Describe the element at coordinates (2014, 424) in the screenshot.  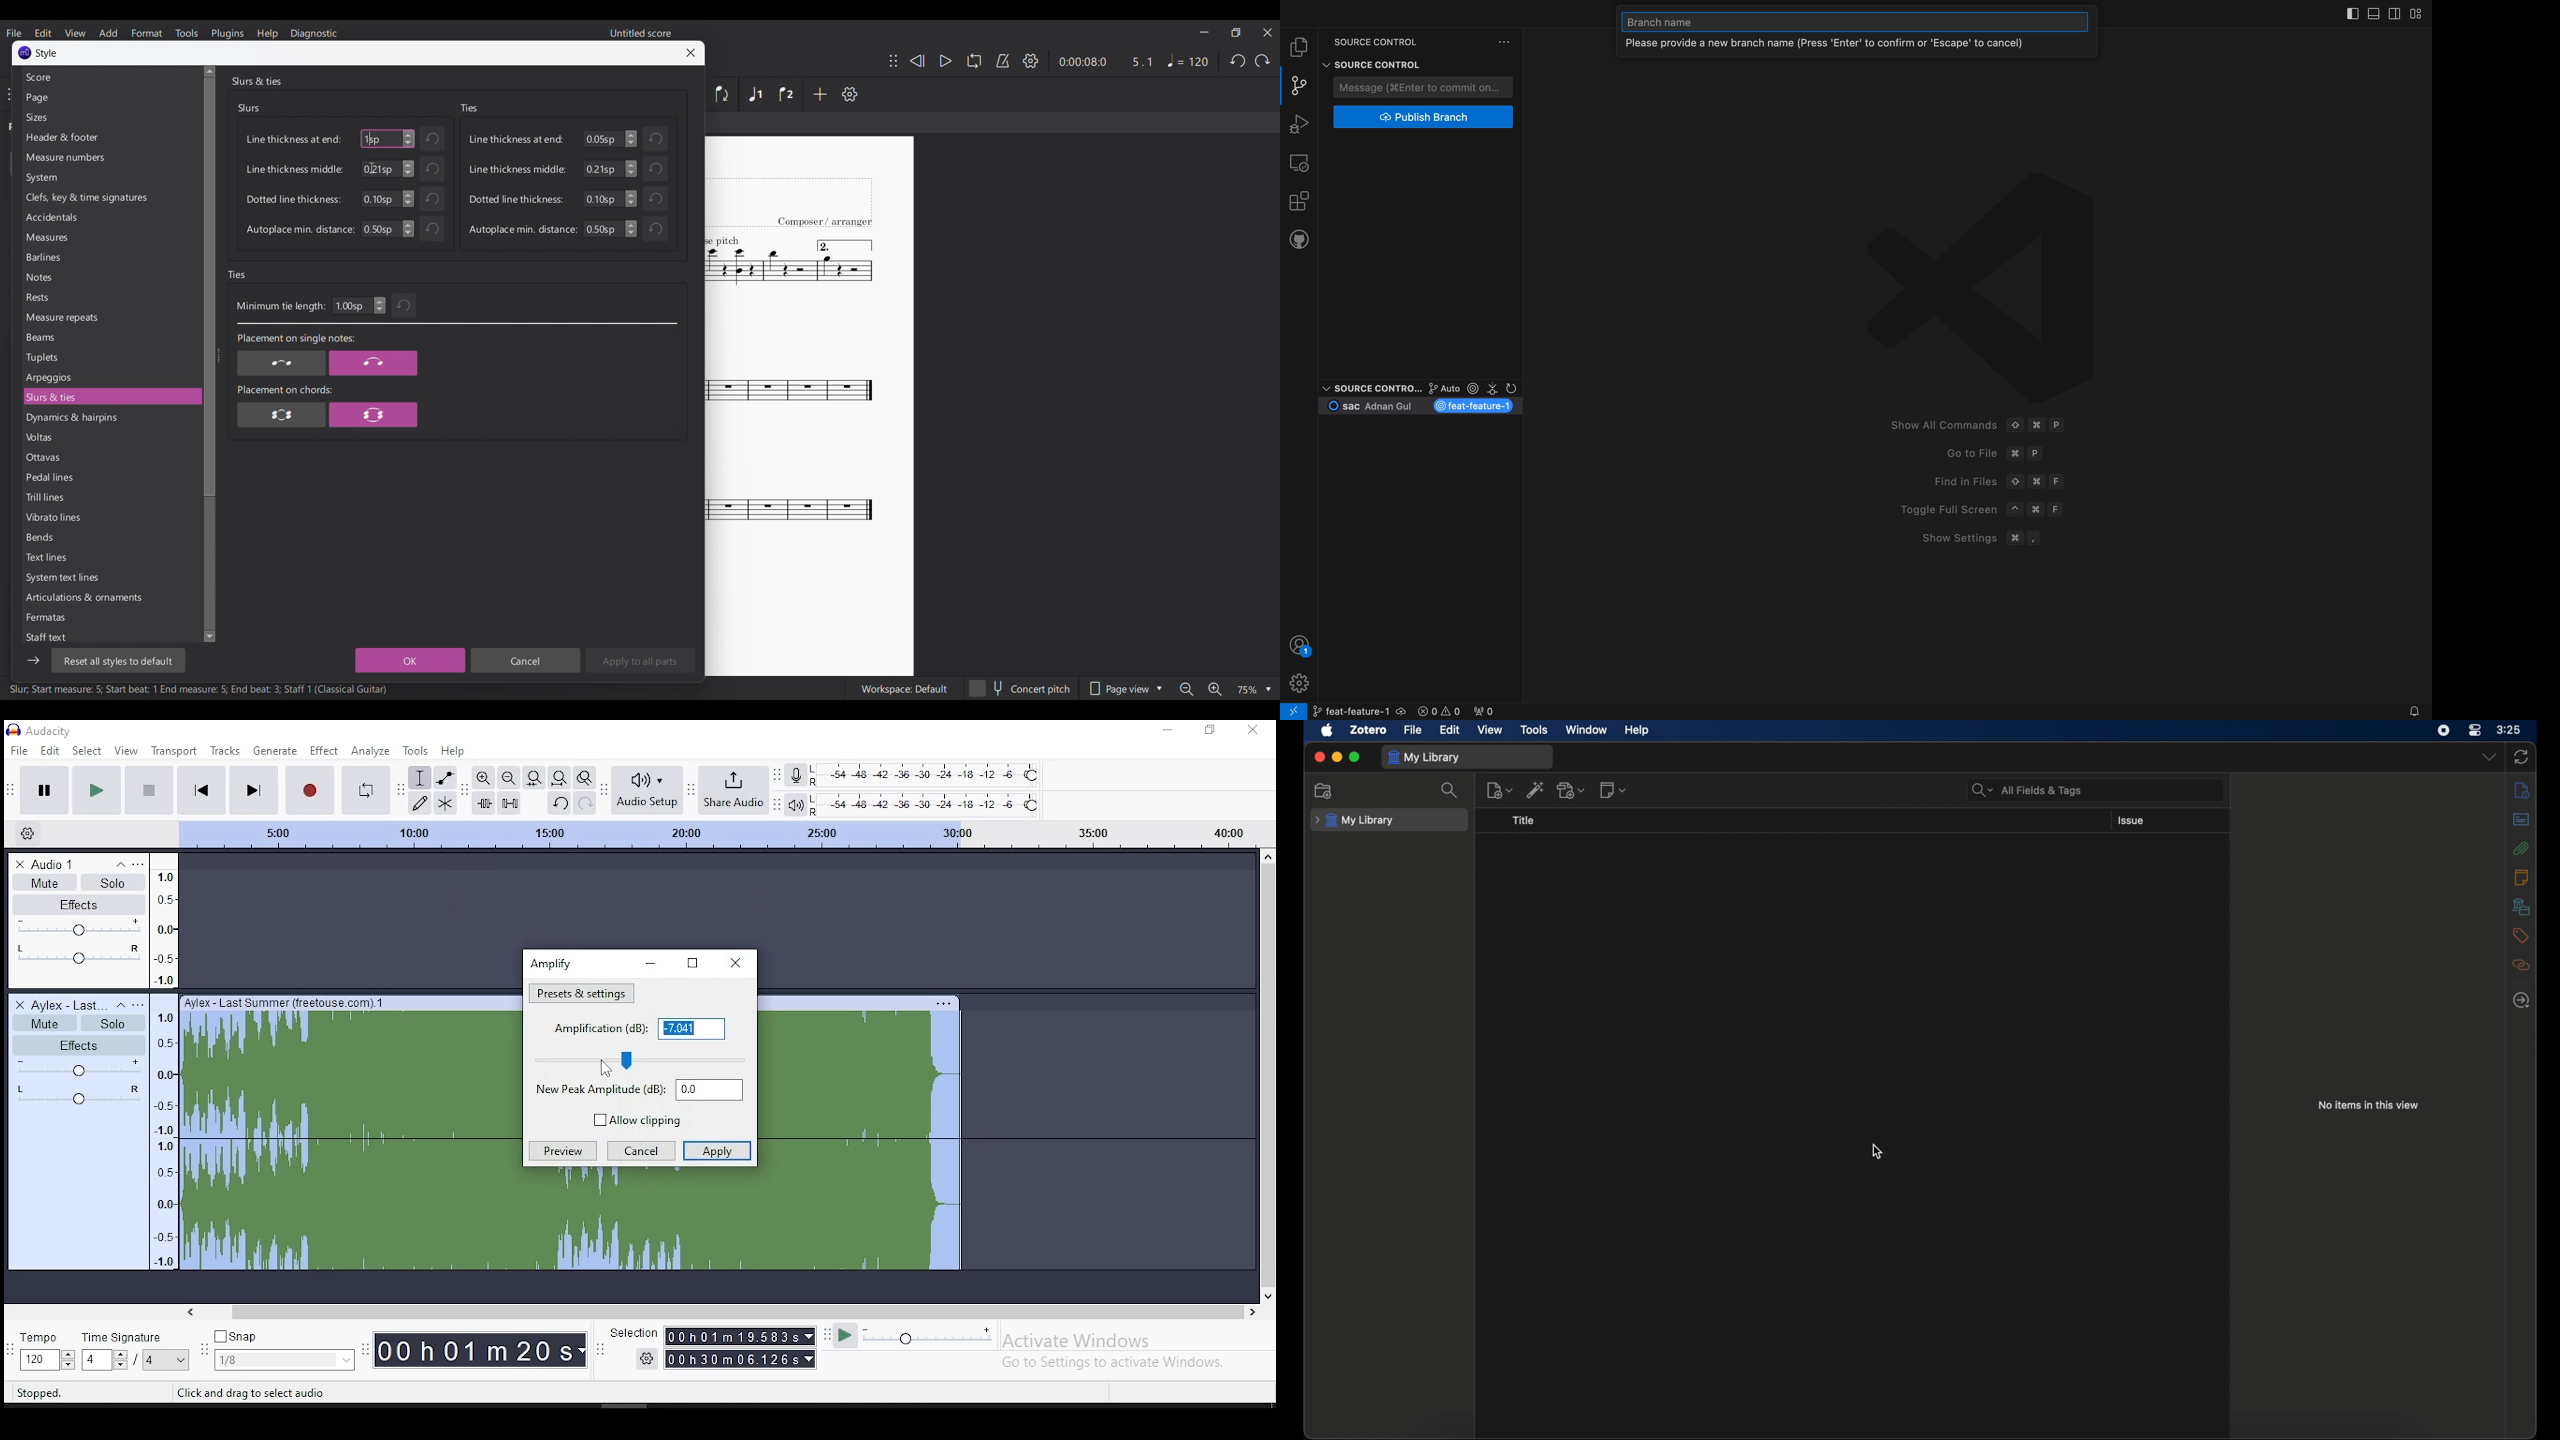
I see `Up` at that location.